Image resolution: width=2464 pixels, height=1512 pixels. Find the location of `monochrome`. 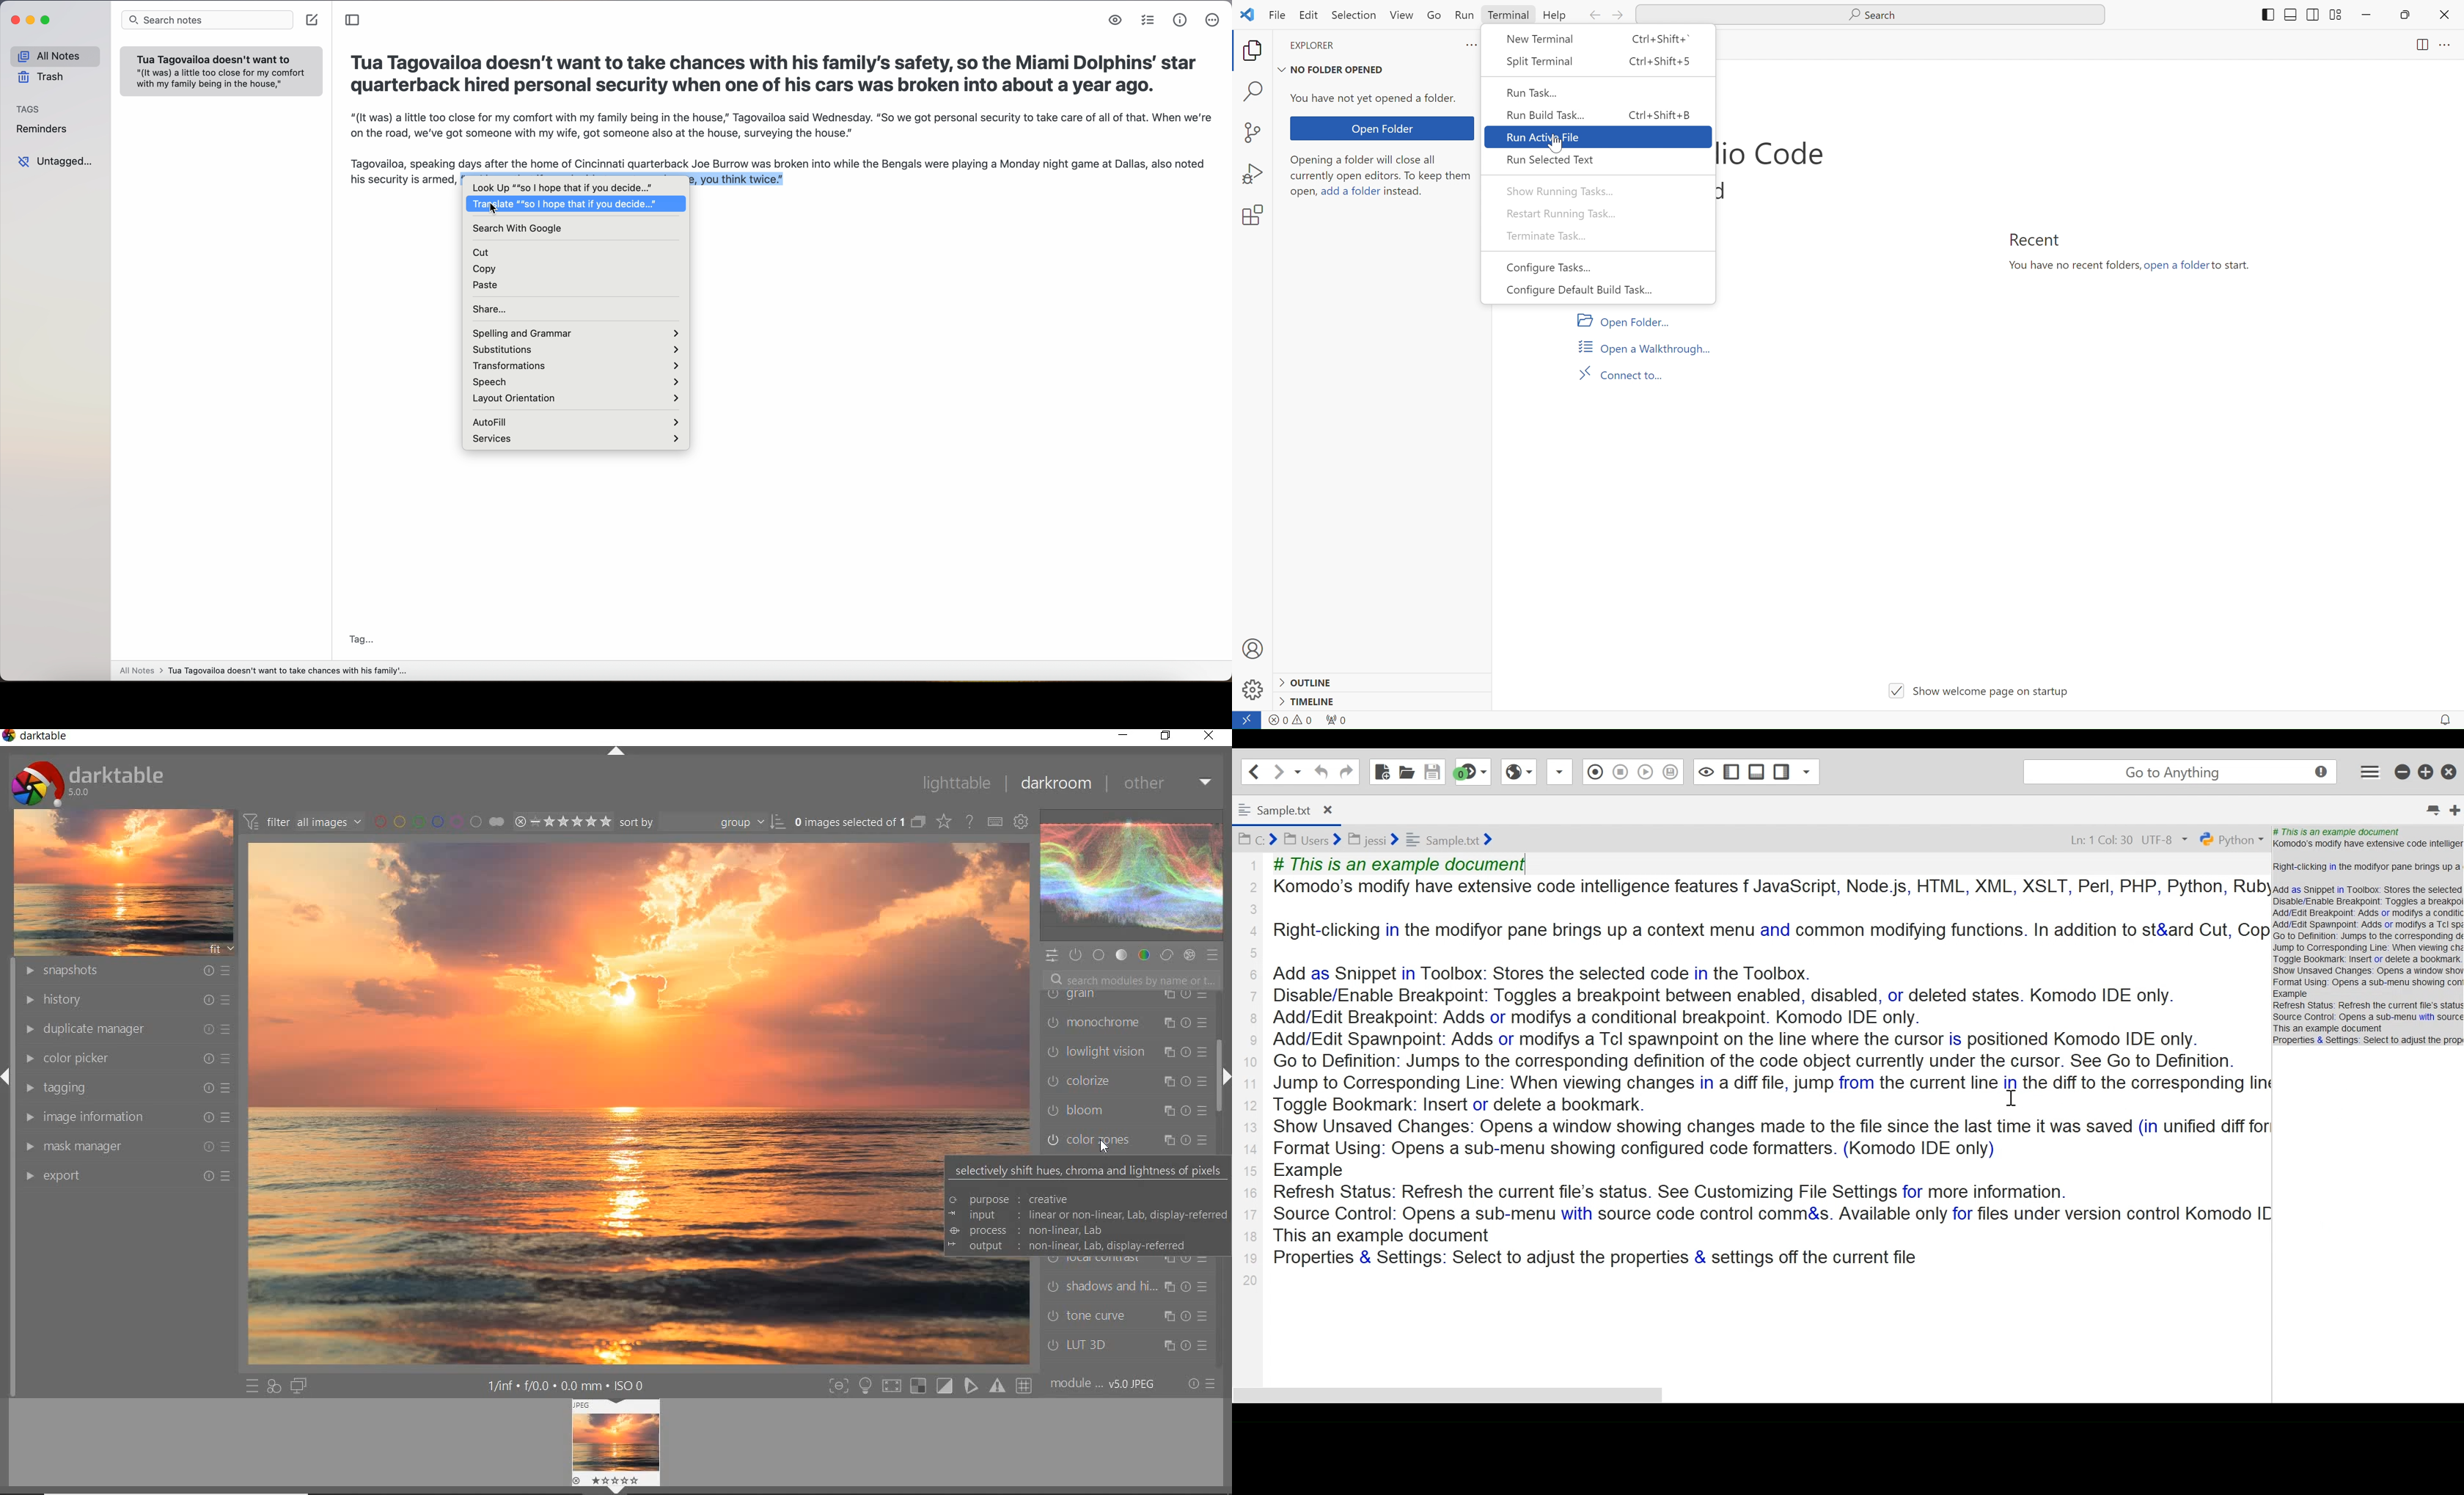

monochrome is located at coordinates (1125, 1024).